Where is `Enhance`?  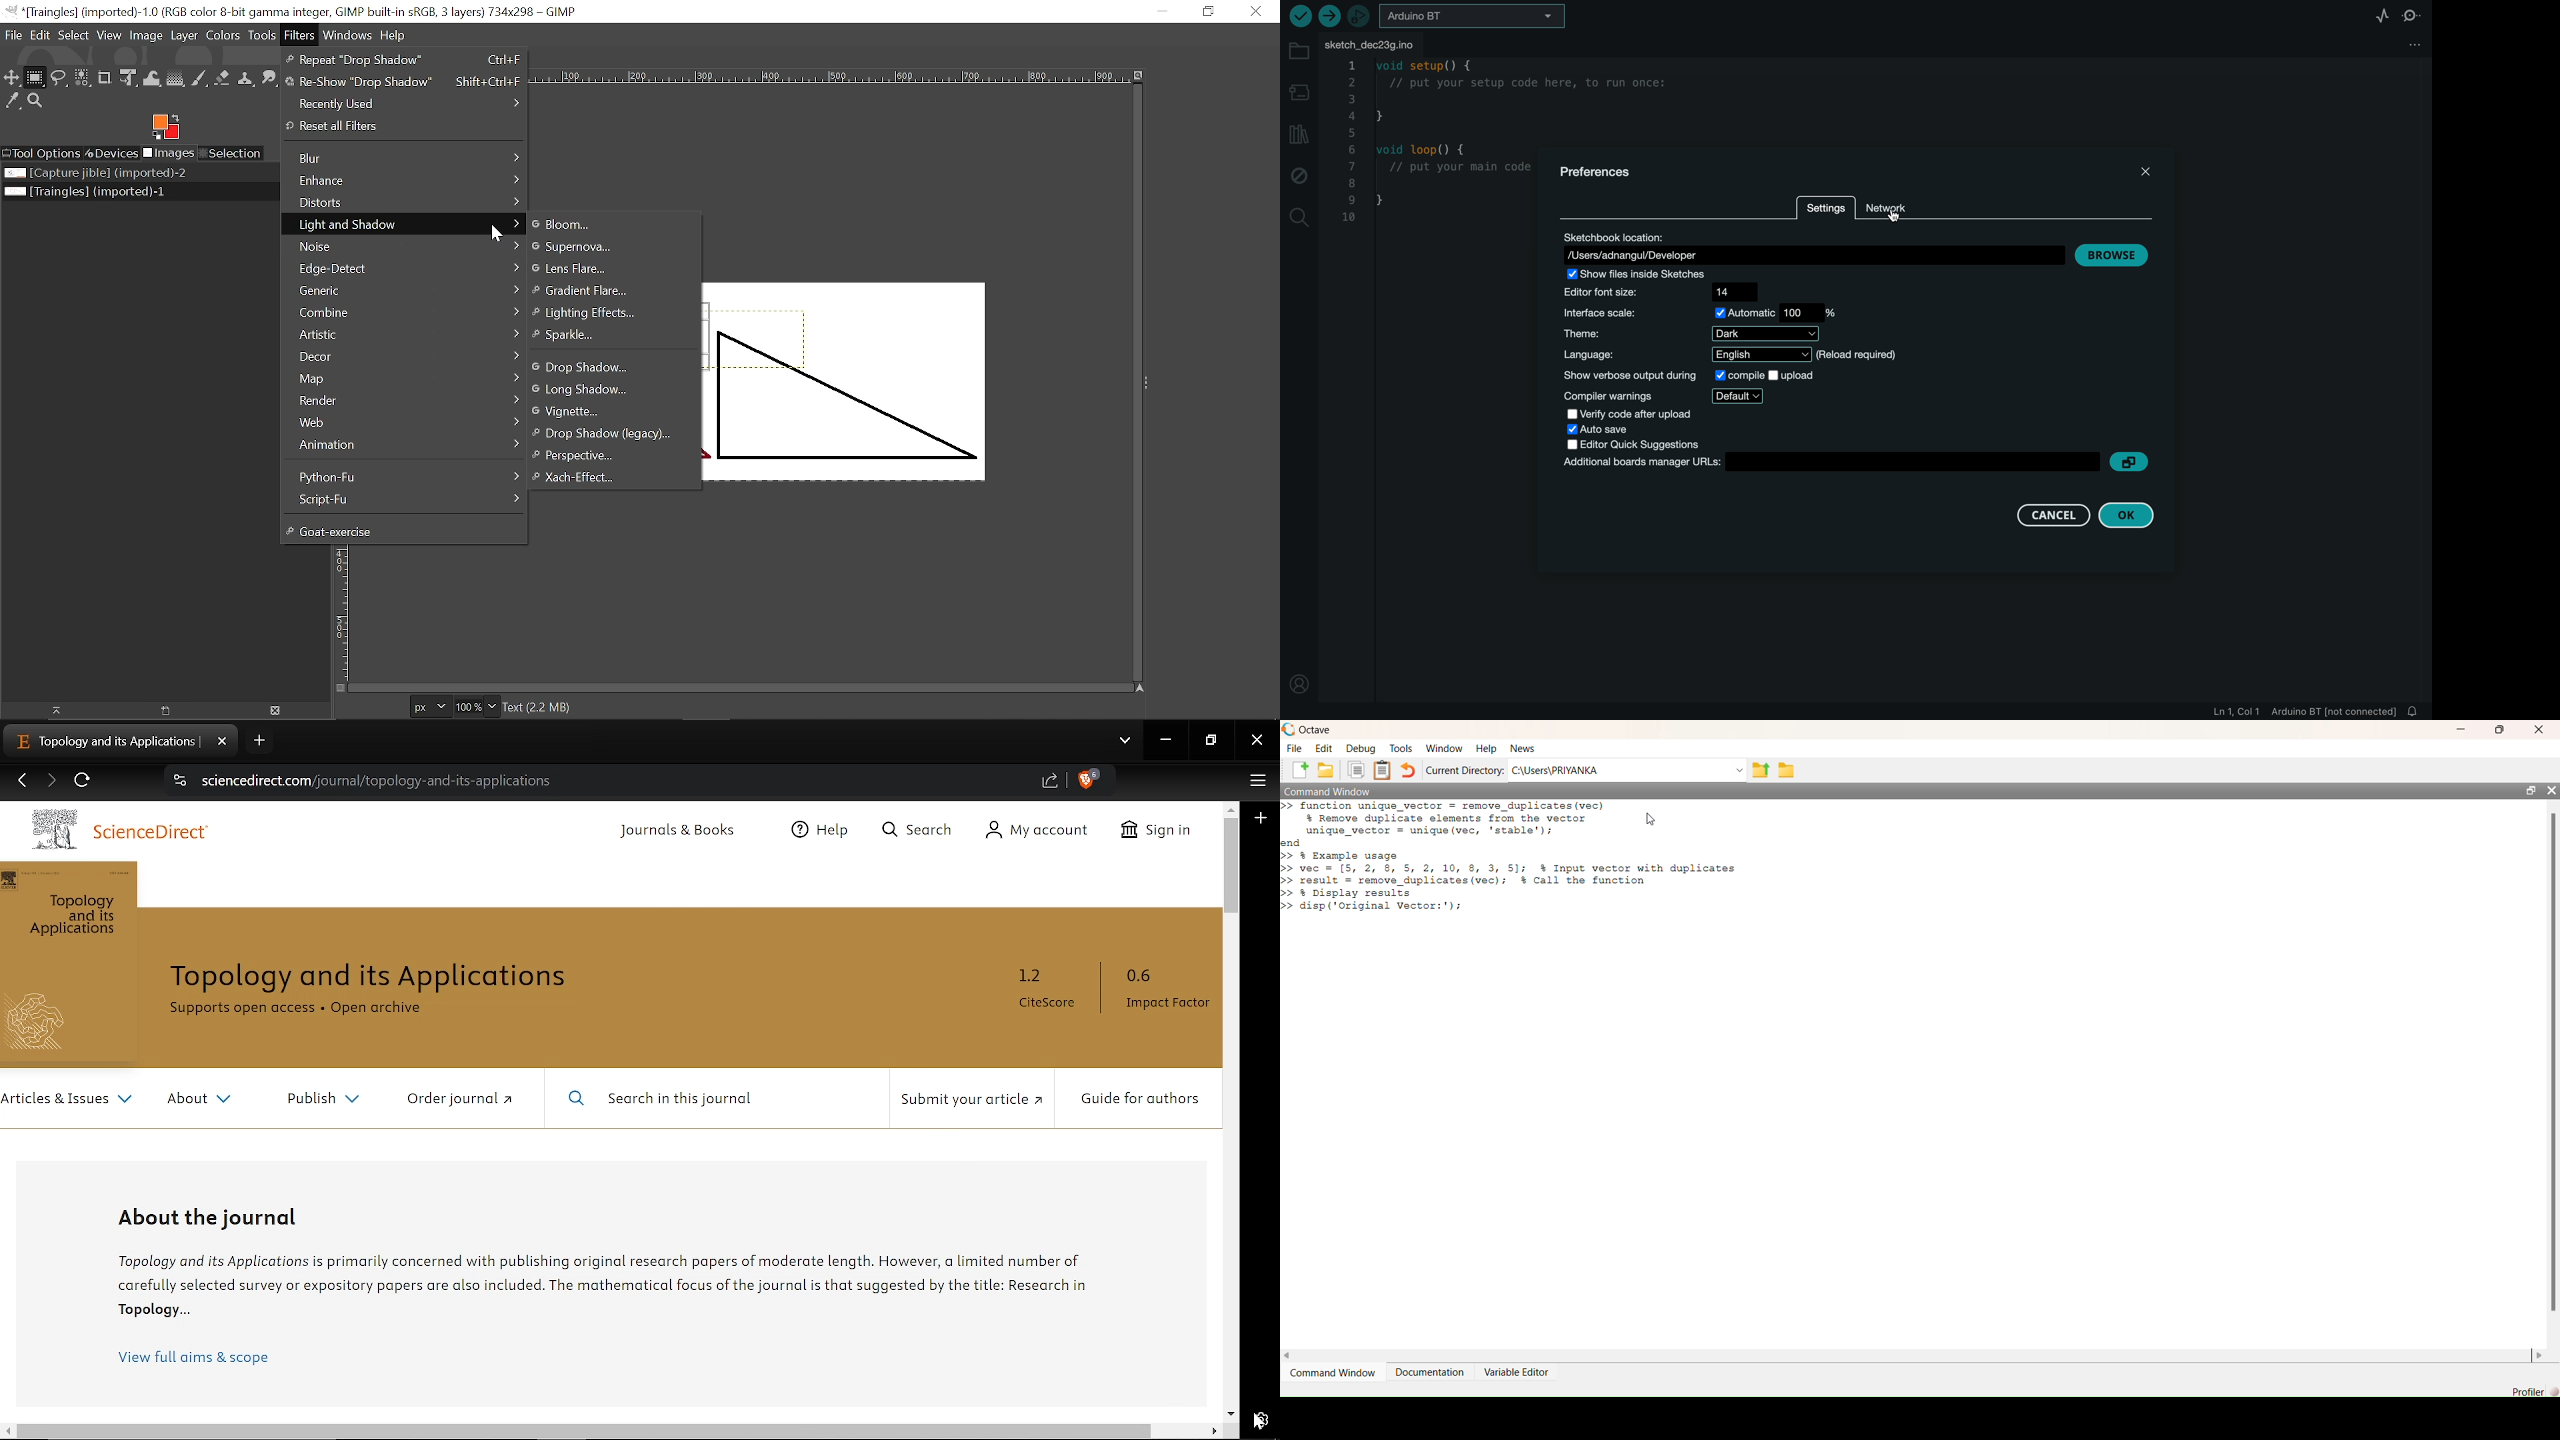
Enhance is located at coordinates (408, 180).